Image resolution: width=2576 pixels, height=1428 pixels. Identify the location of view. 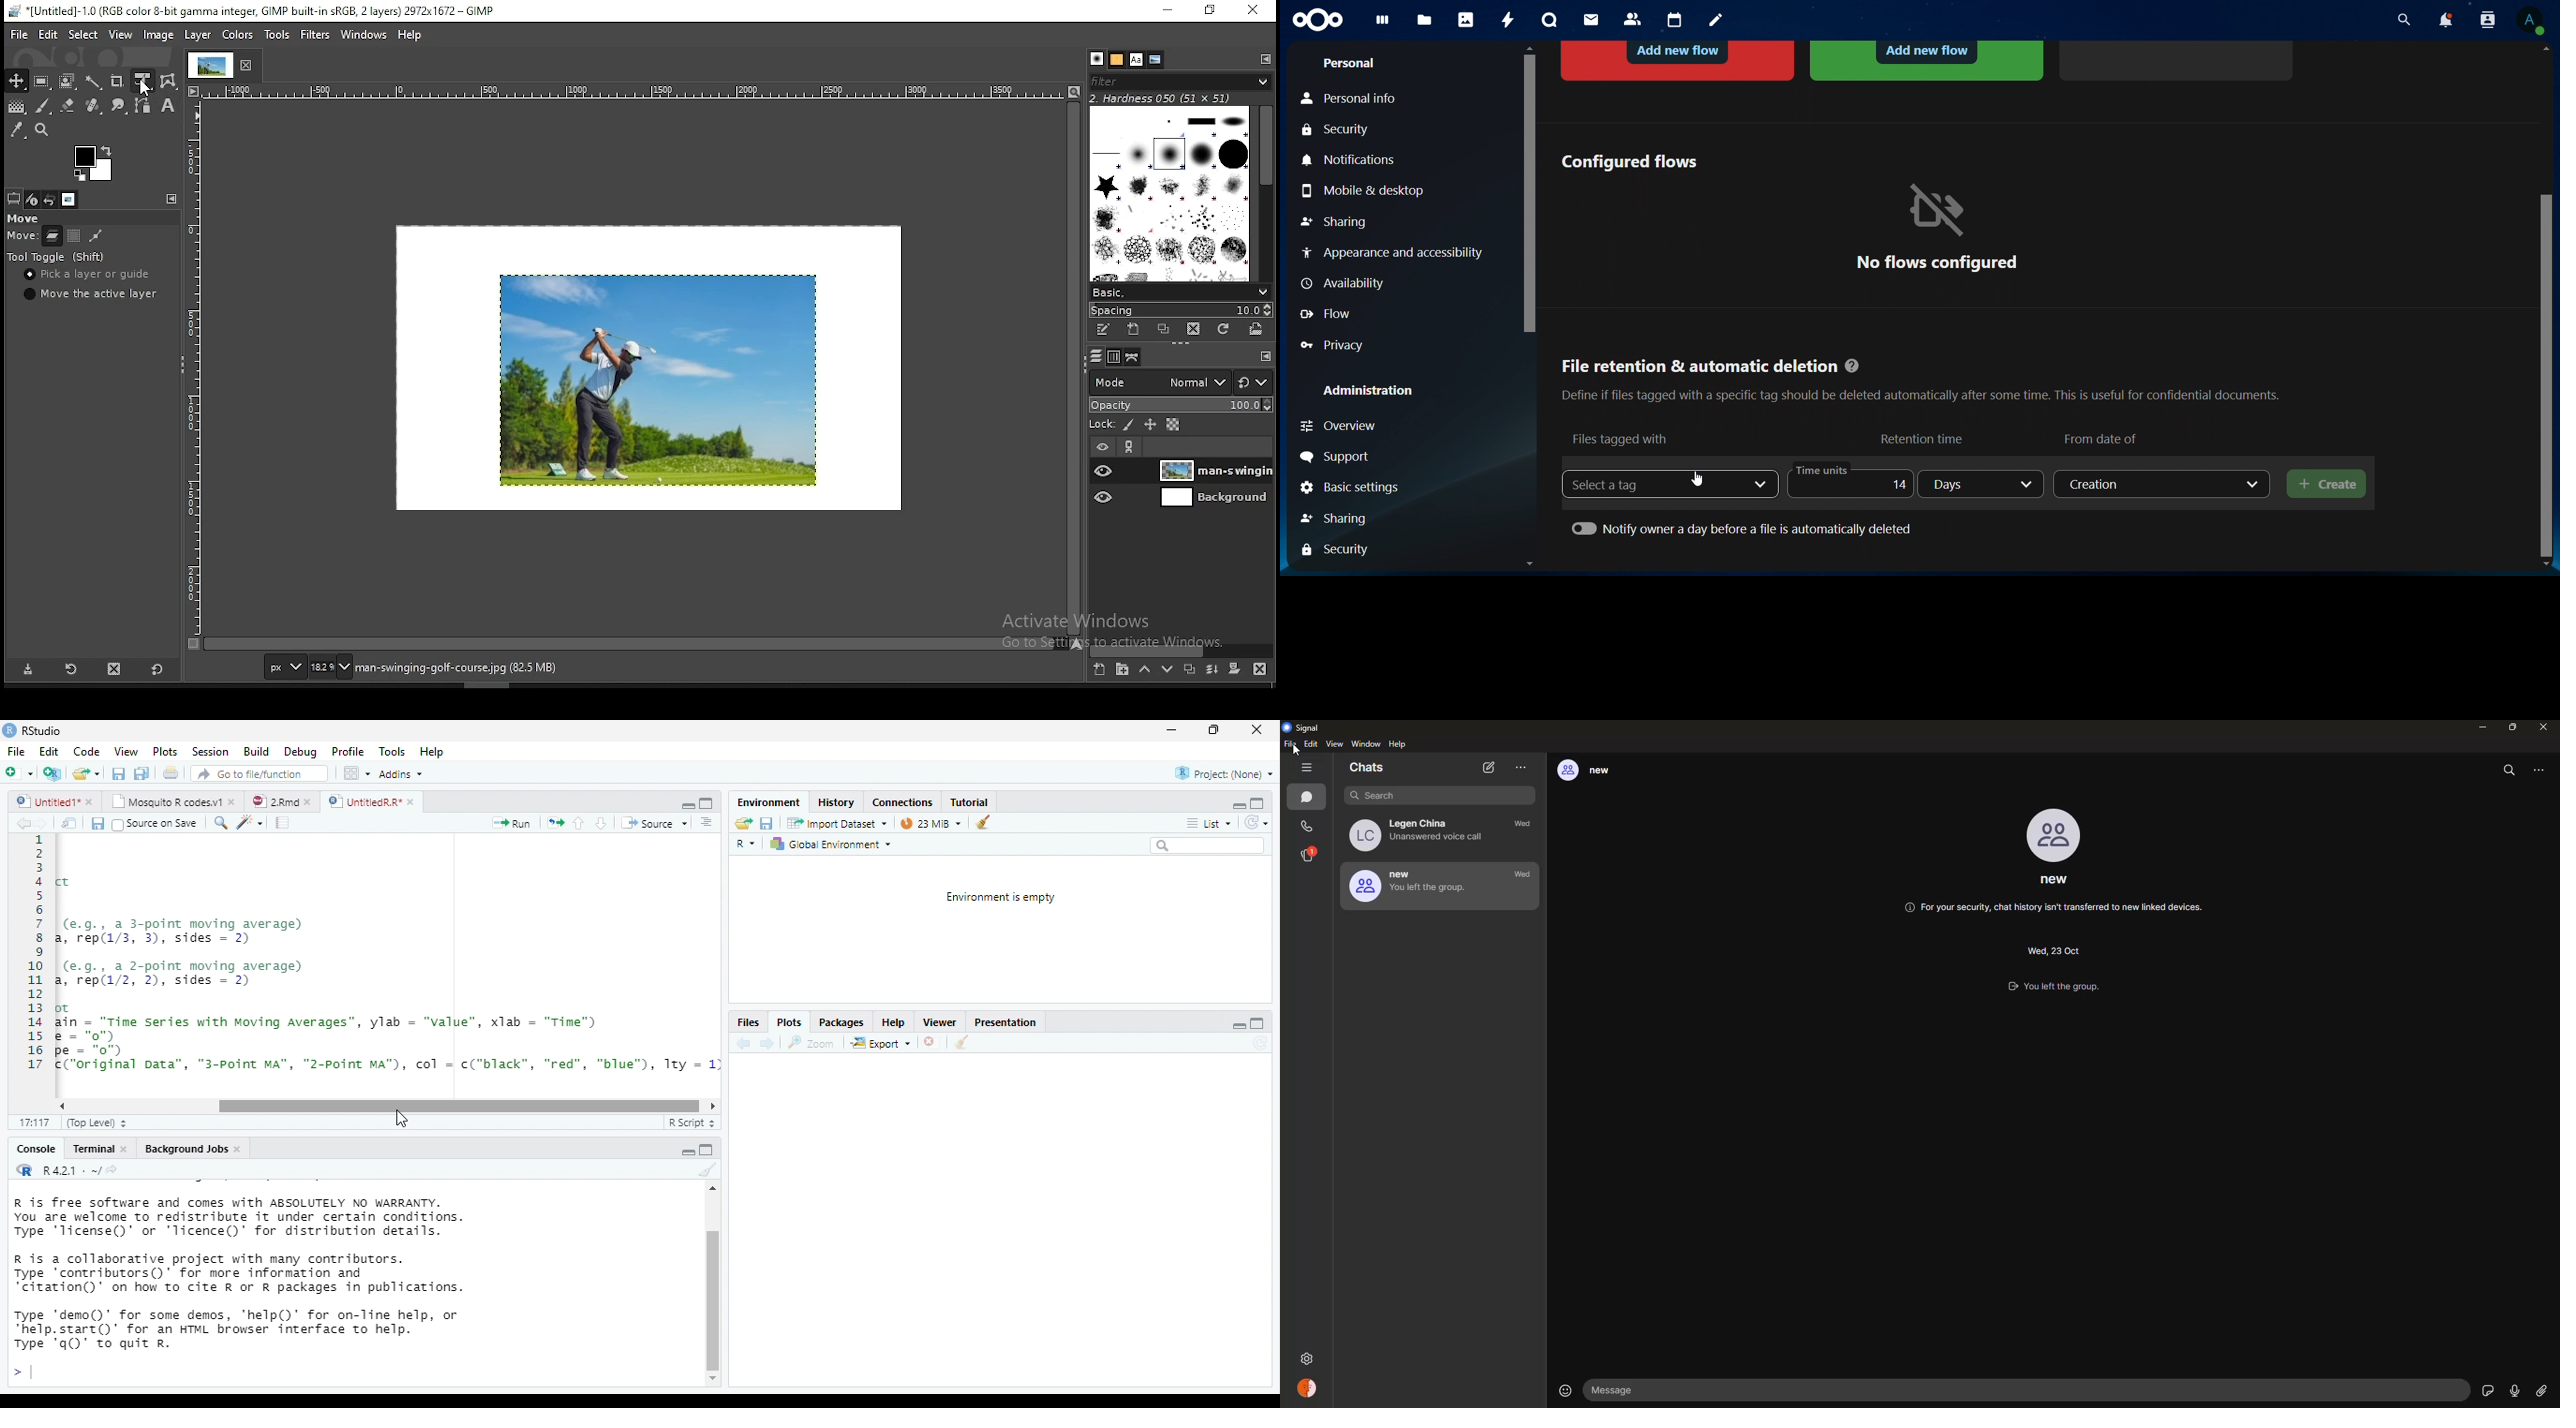
(1336, 745).